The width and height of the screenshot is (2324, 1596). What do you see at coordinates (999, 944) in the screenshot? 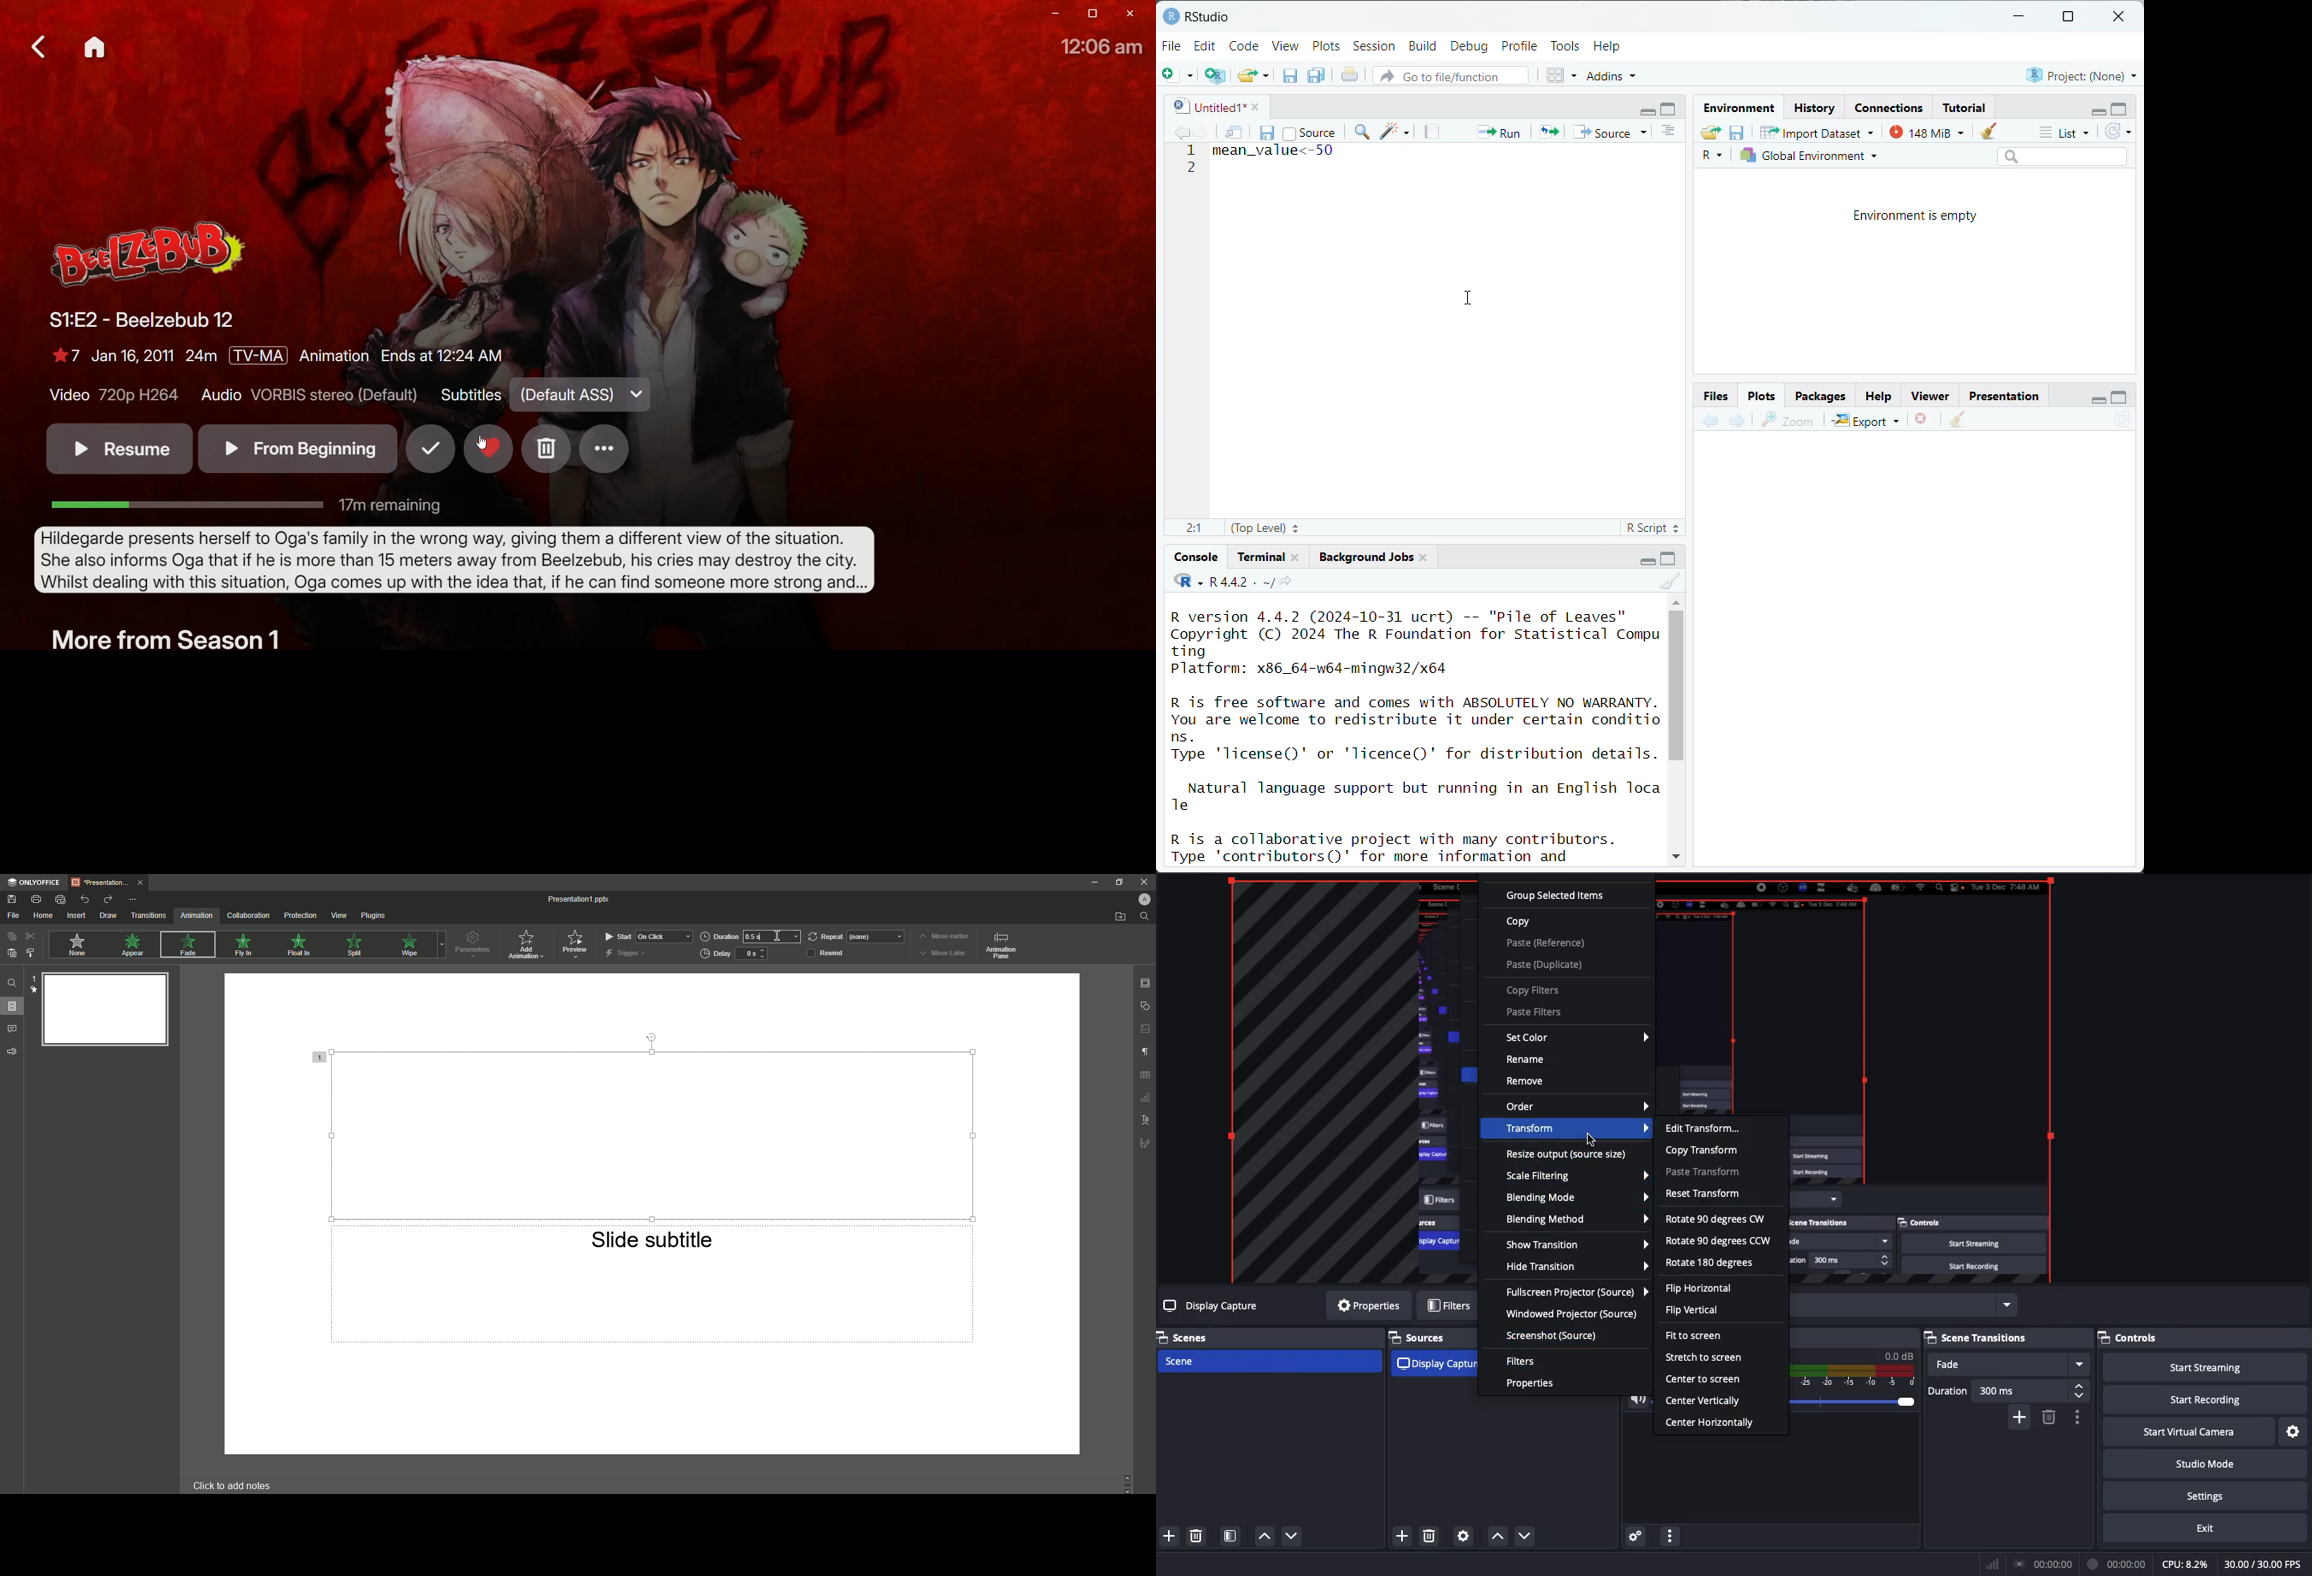
I see `Animation pane` at bounding box center [999, 944].